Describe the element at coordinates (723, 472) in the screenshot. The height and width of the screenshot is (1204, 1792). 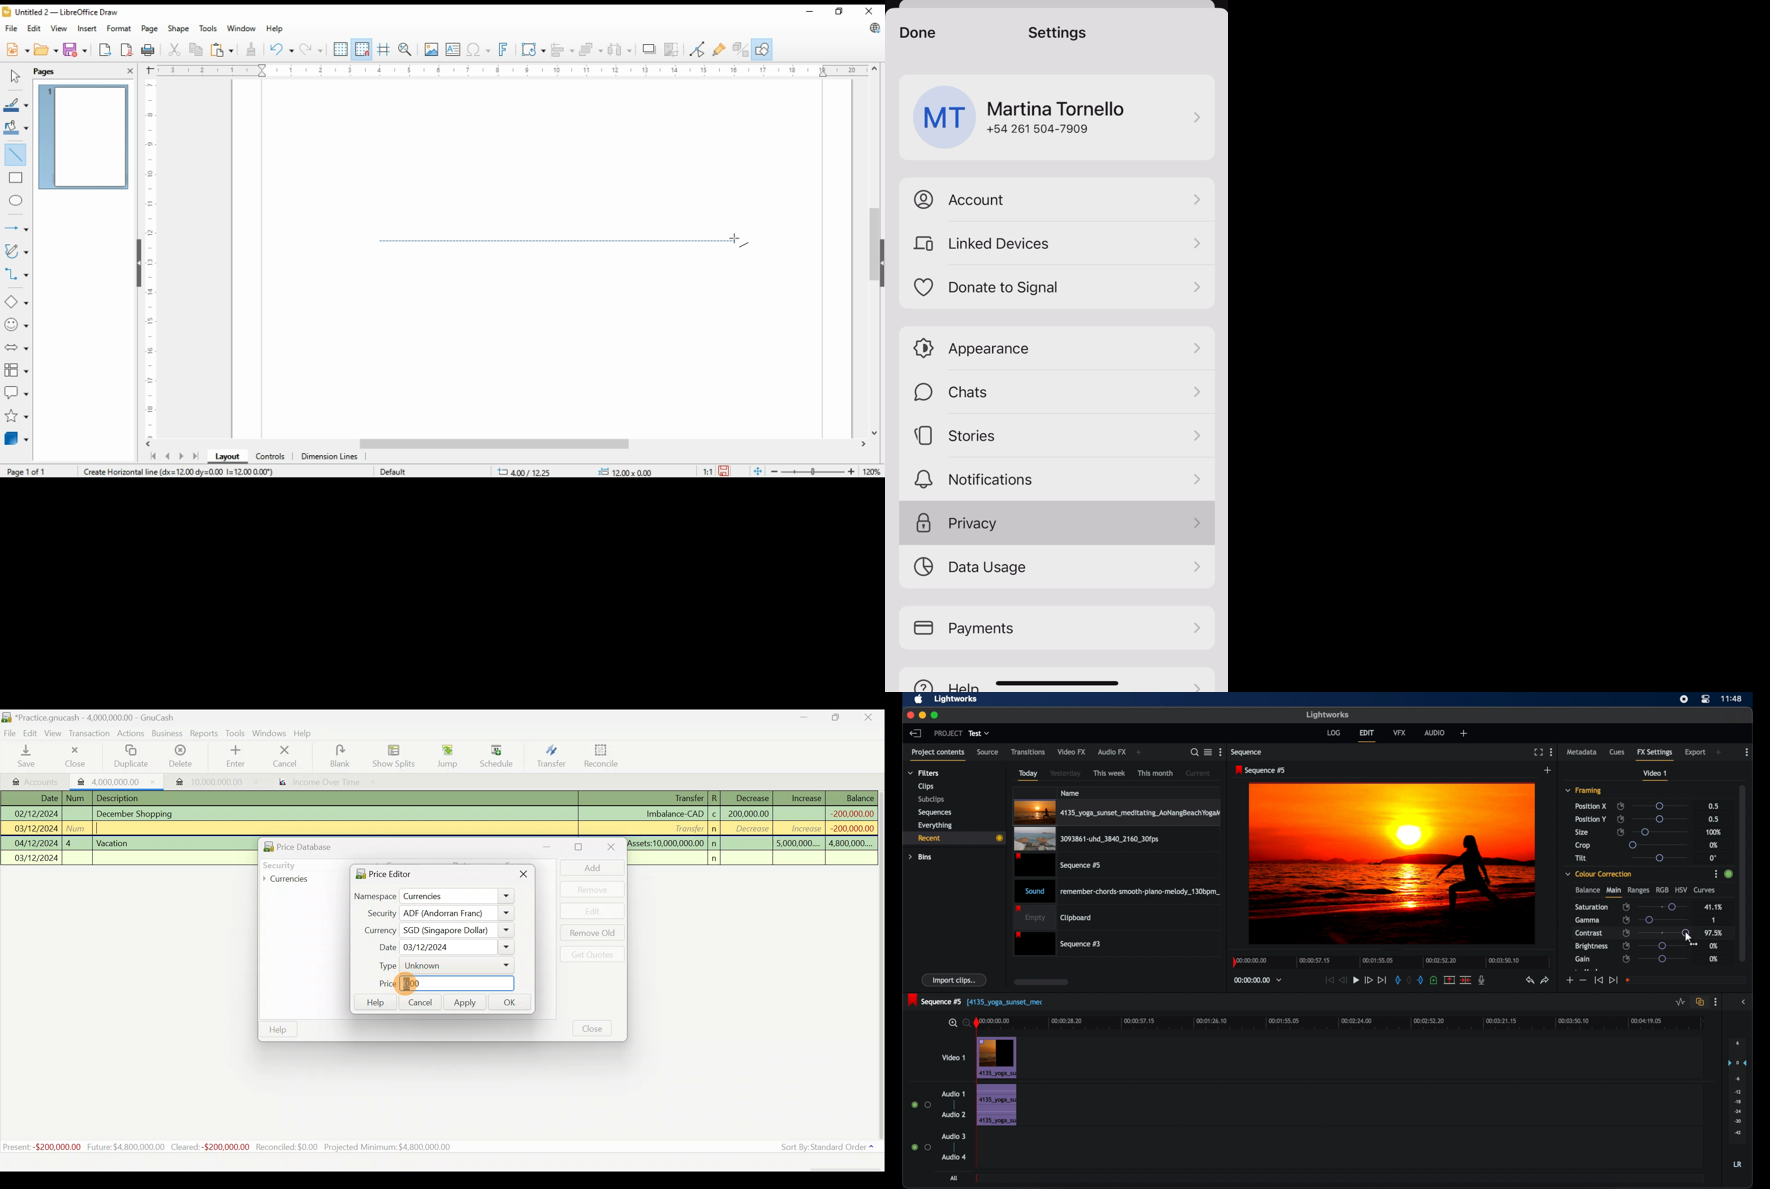
I see `save` at that location.